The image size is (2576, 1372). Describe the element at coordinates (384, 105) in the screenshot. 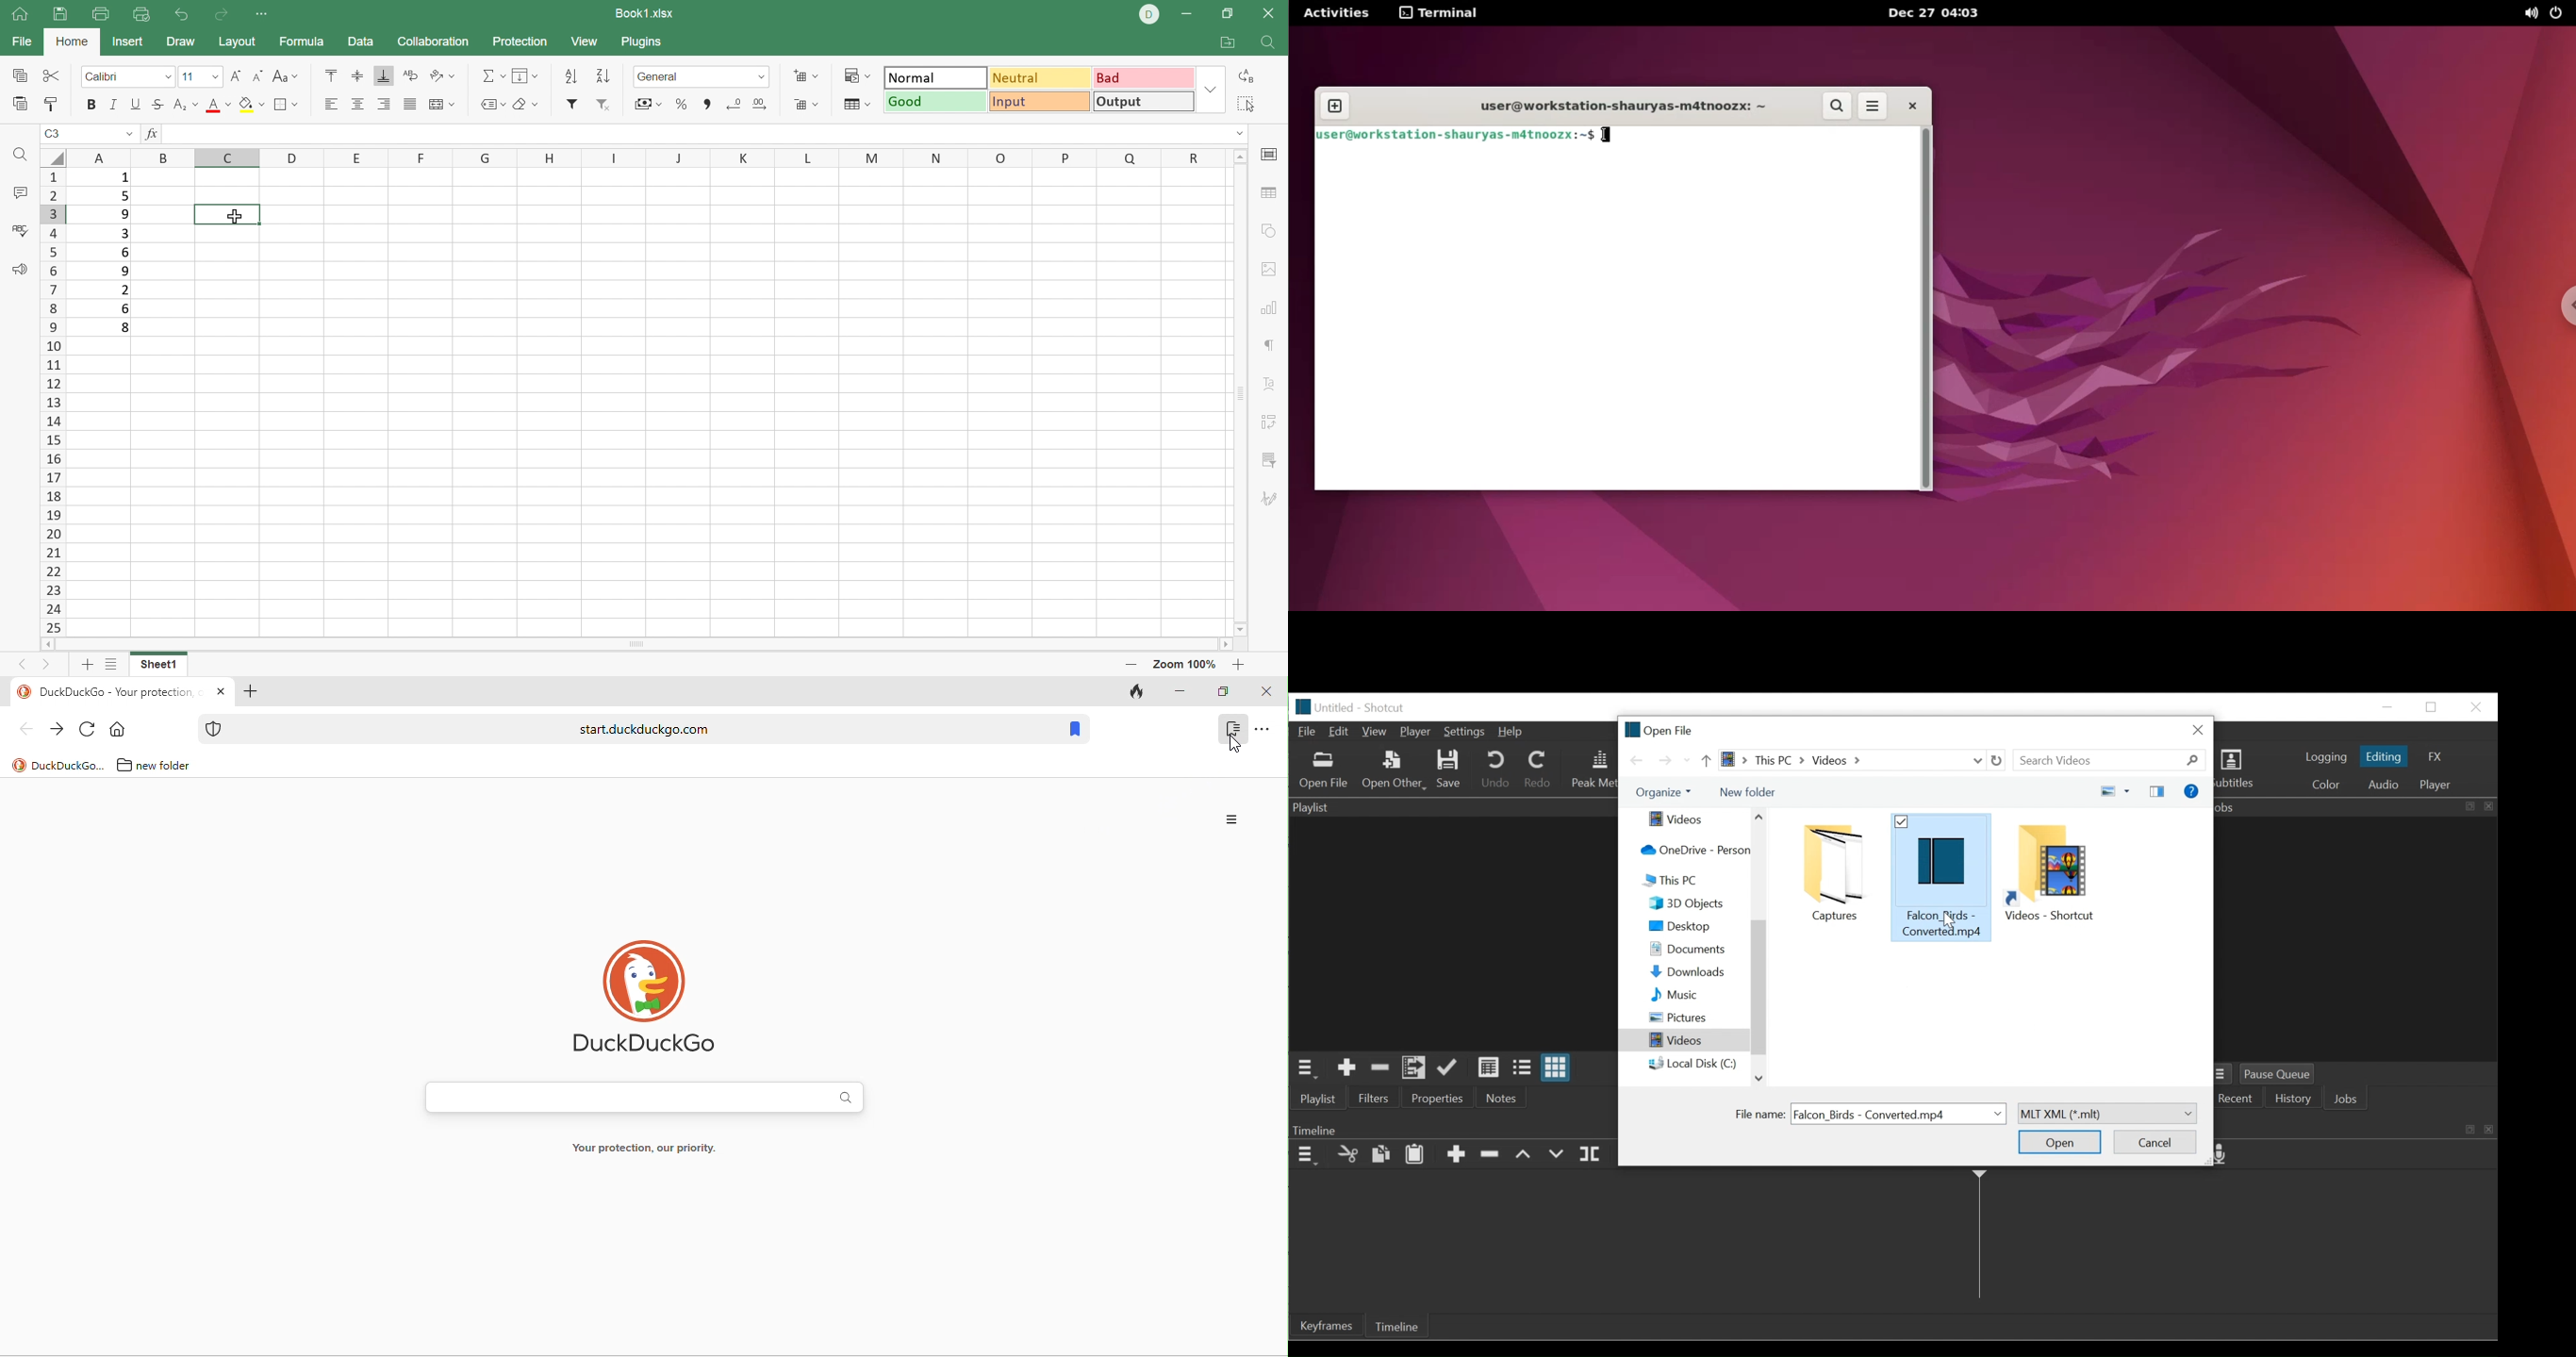

I see `Align Right` at that location.